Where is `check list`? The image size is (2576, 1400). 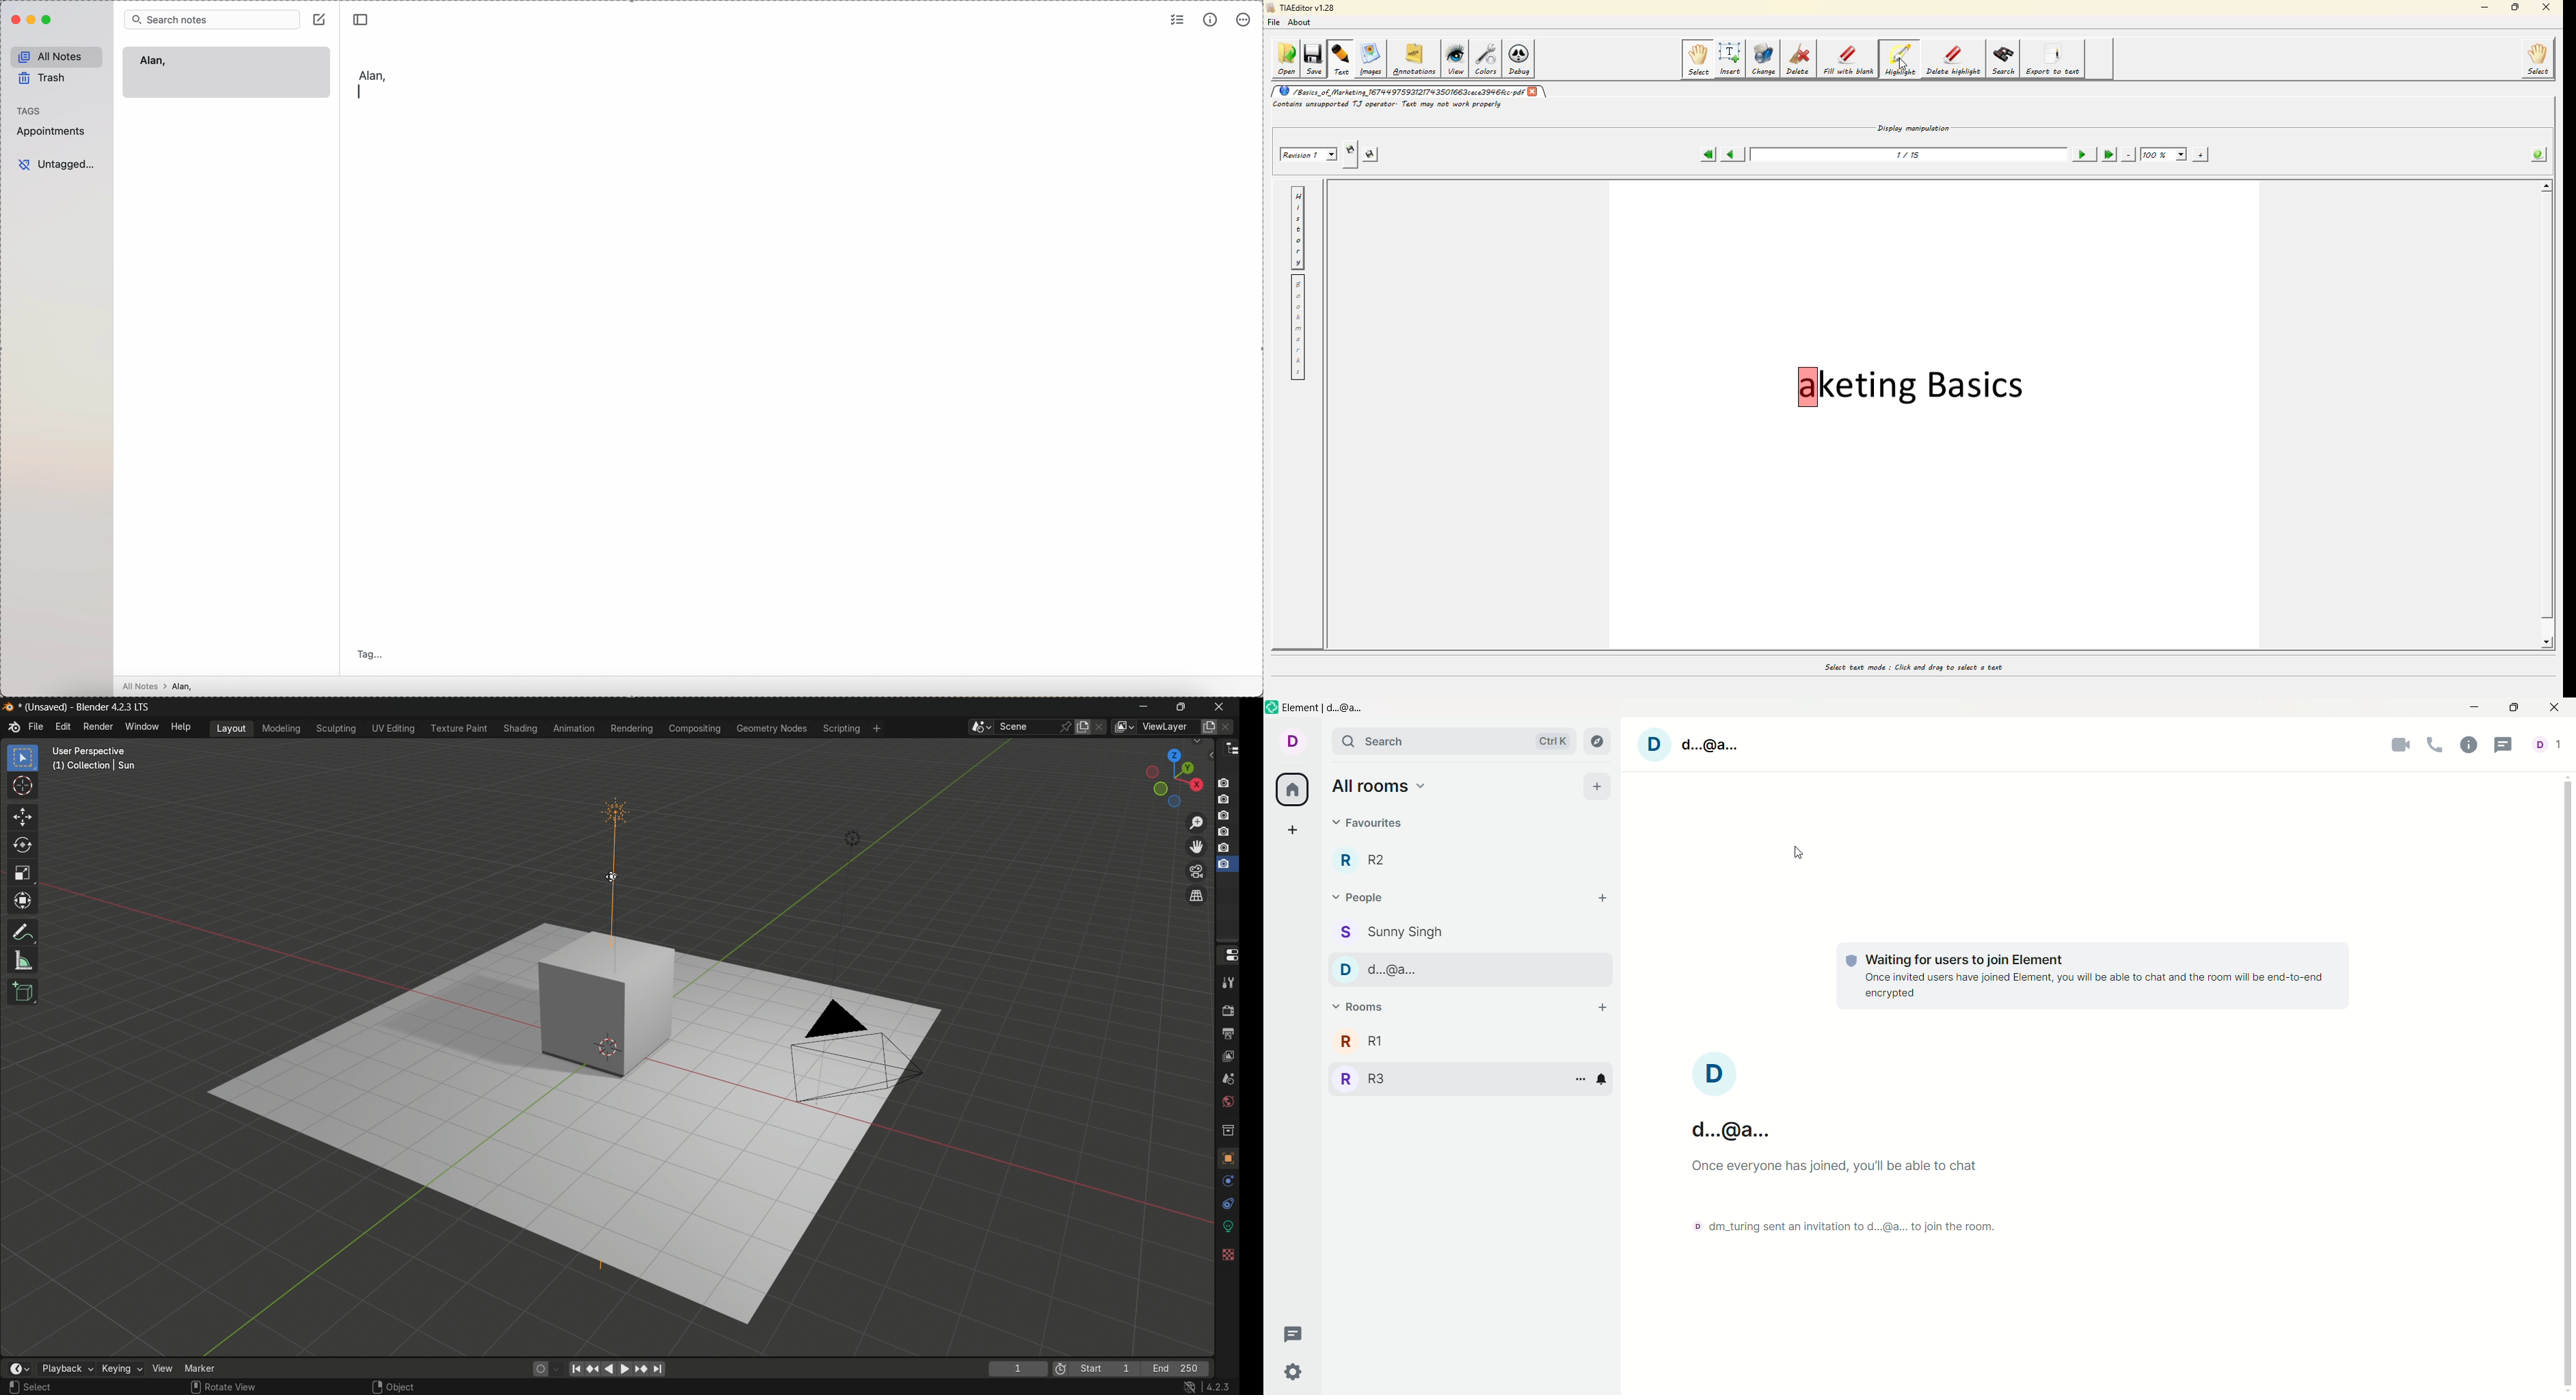 check list is located at coordinates (1178, 18).